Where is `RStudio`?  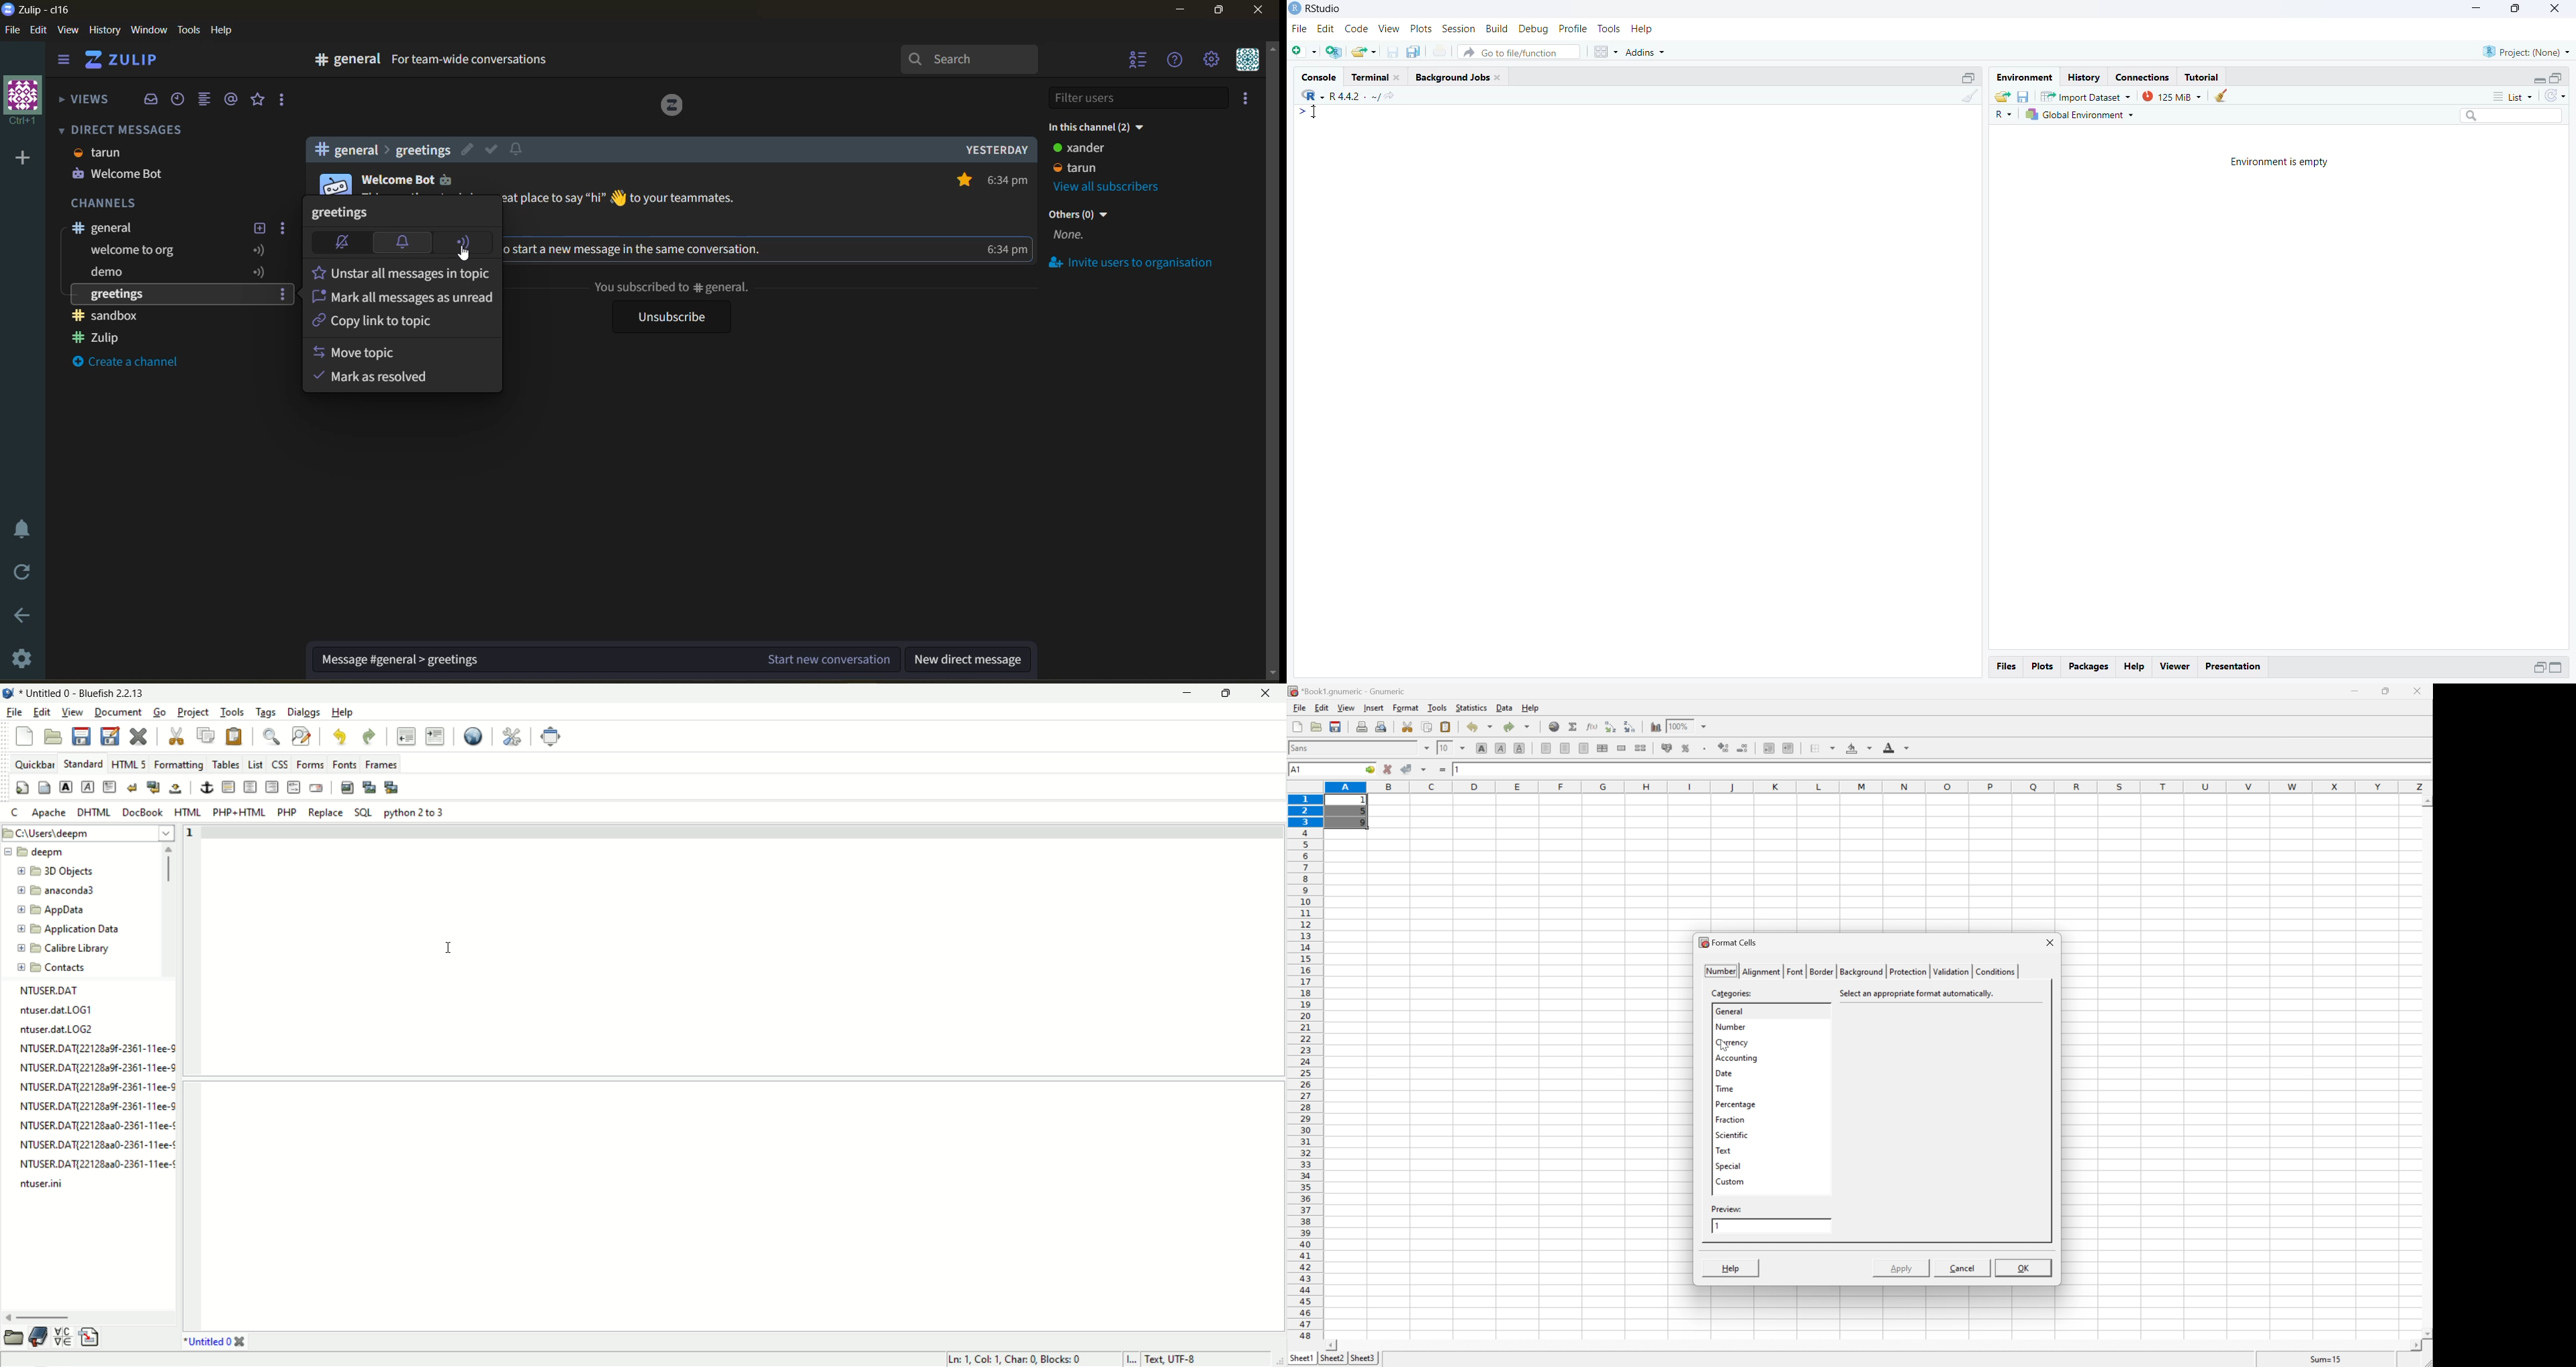 RStudio is located at coordinates (1323, 7).